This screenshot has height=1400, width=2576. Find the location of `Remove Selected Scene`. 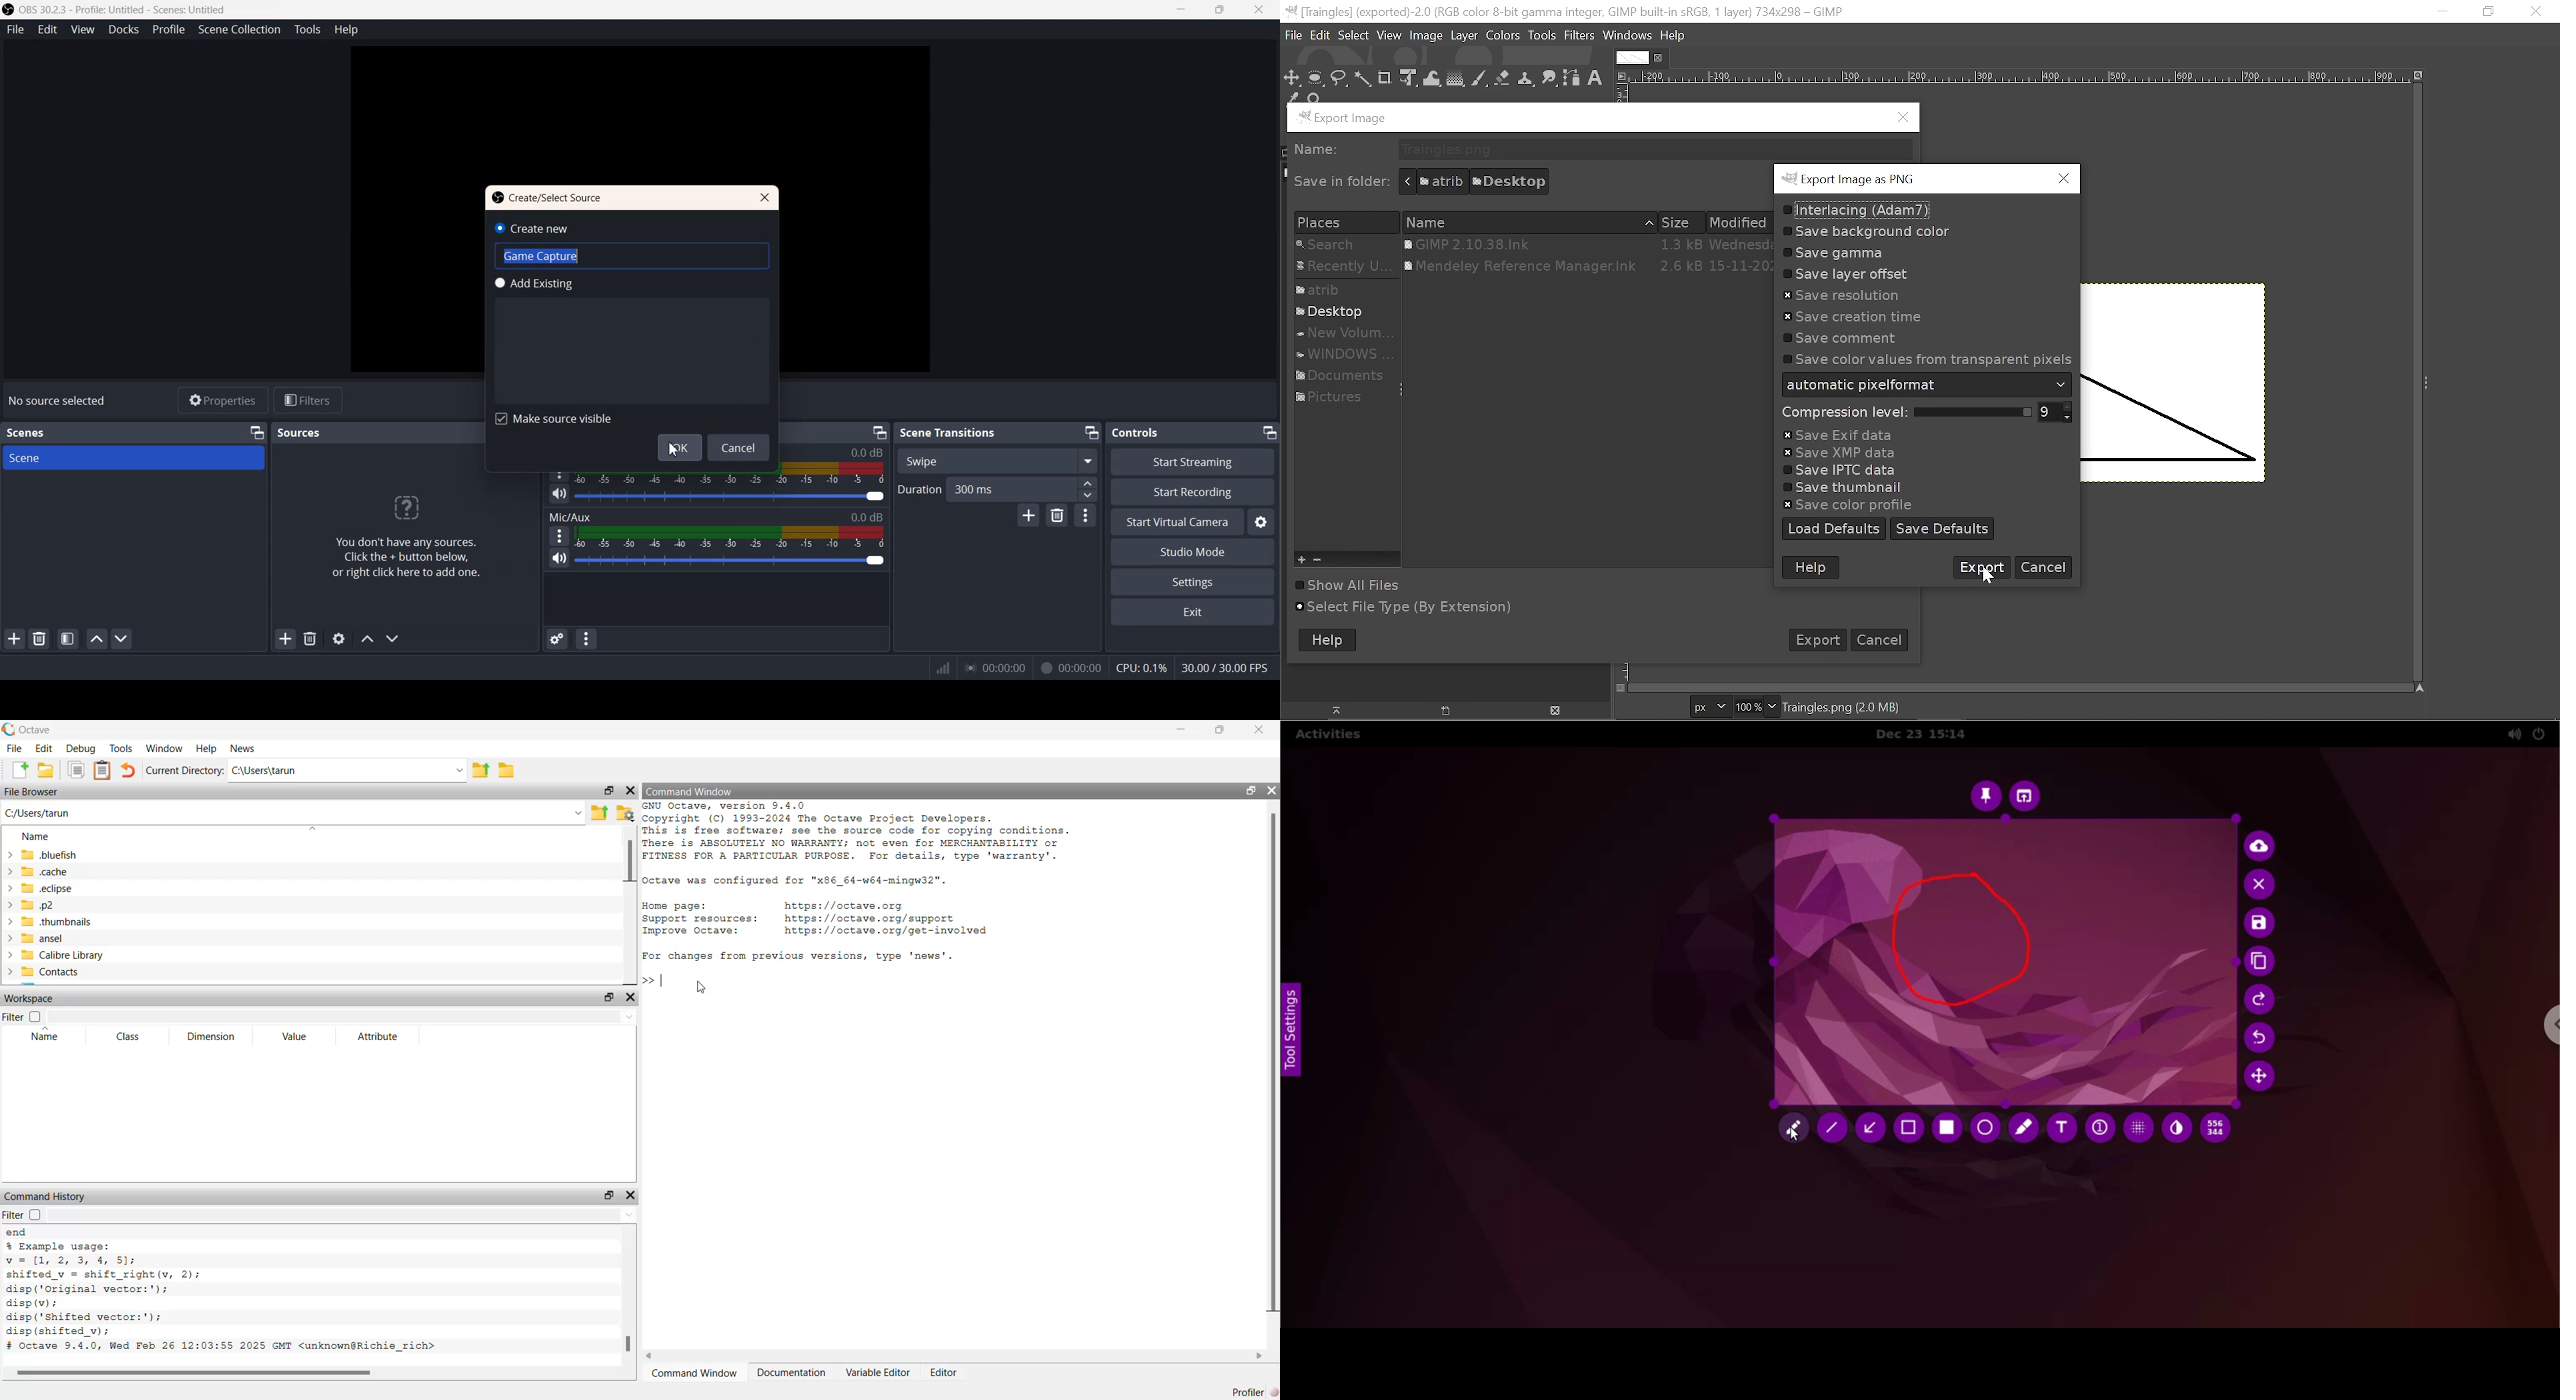

Remove Selected Scene is located at coordinates (39, 639).